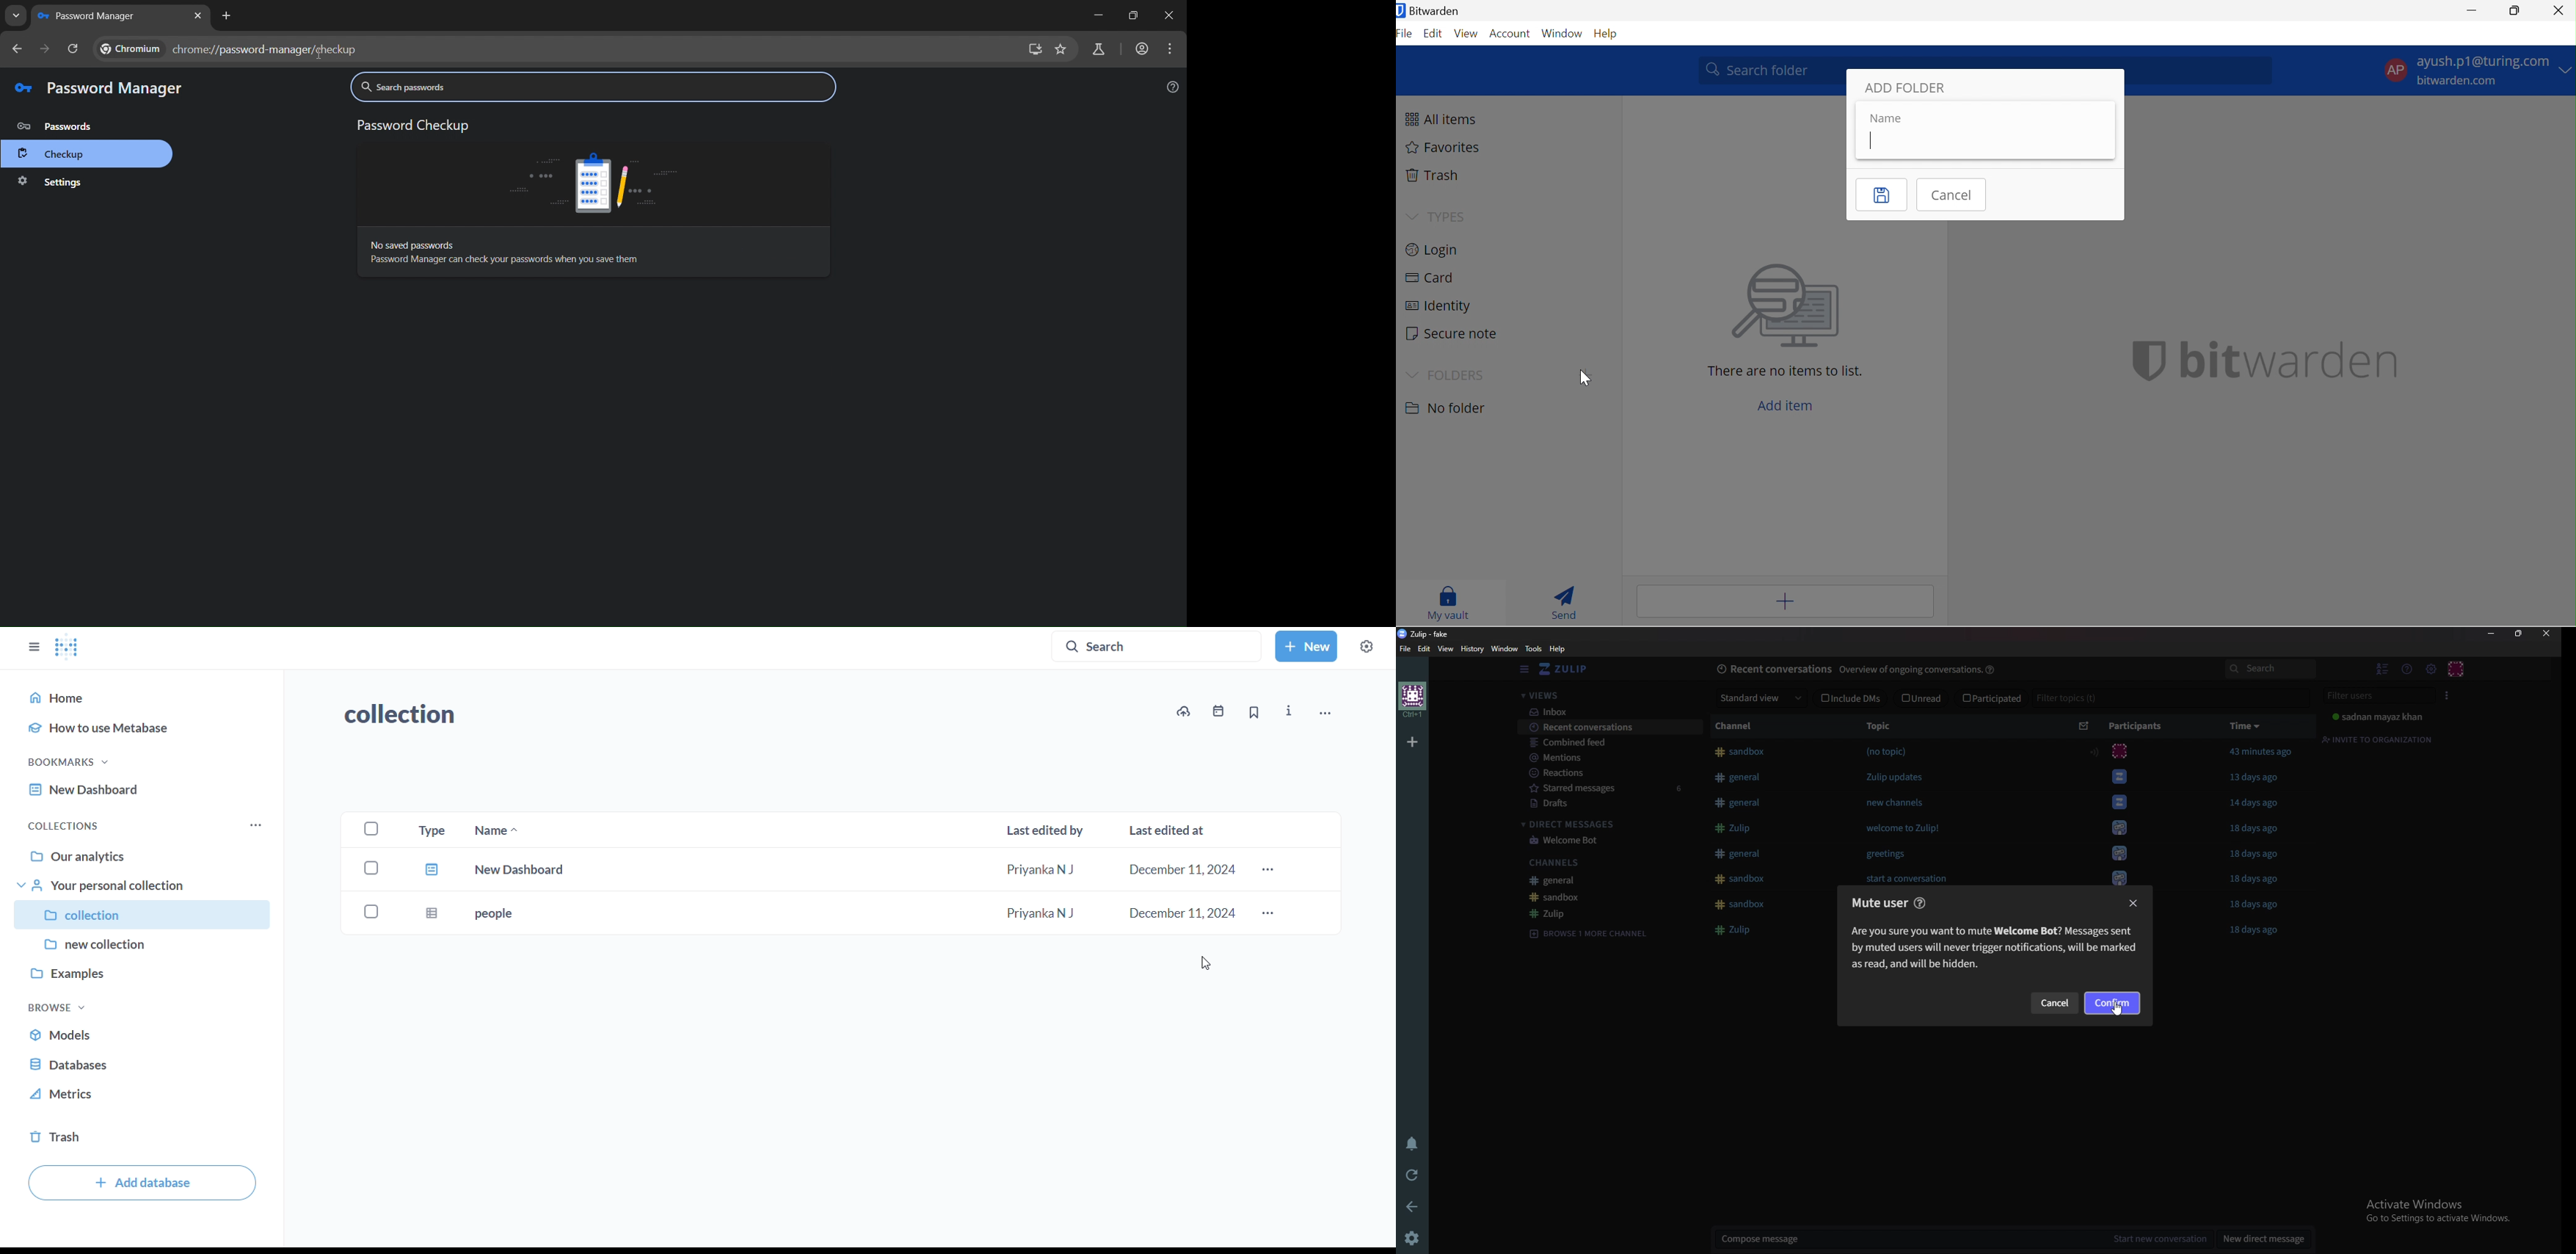  Describe the element at coordinates (2267, 361) in the screenshot. I see `bitwarden` at that location.